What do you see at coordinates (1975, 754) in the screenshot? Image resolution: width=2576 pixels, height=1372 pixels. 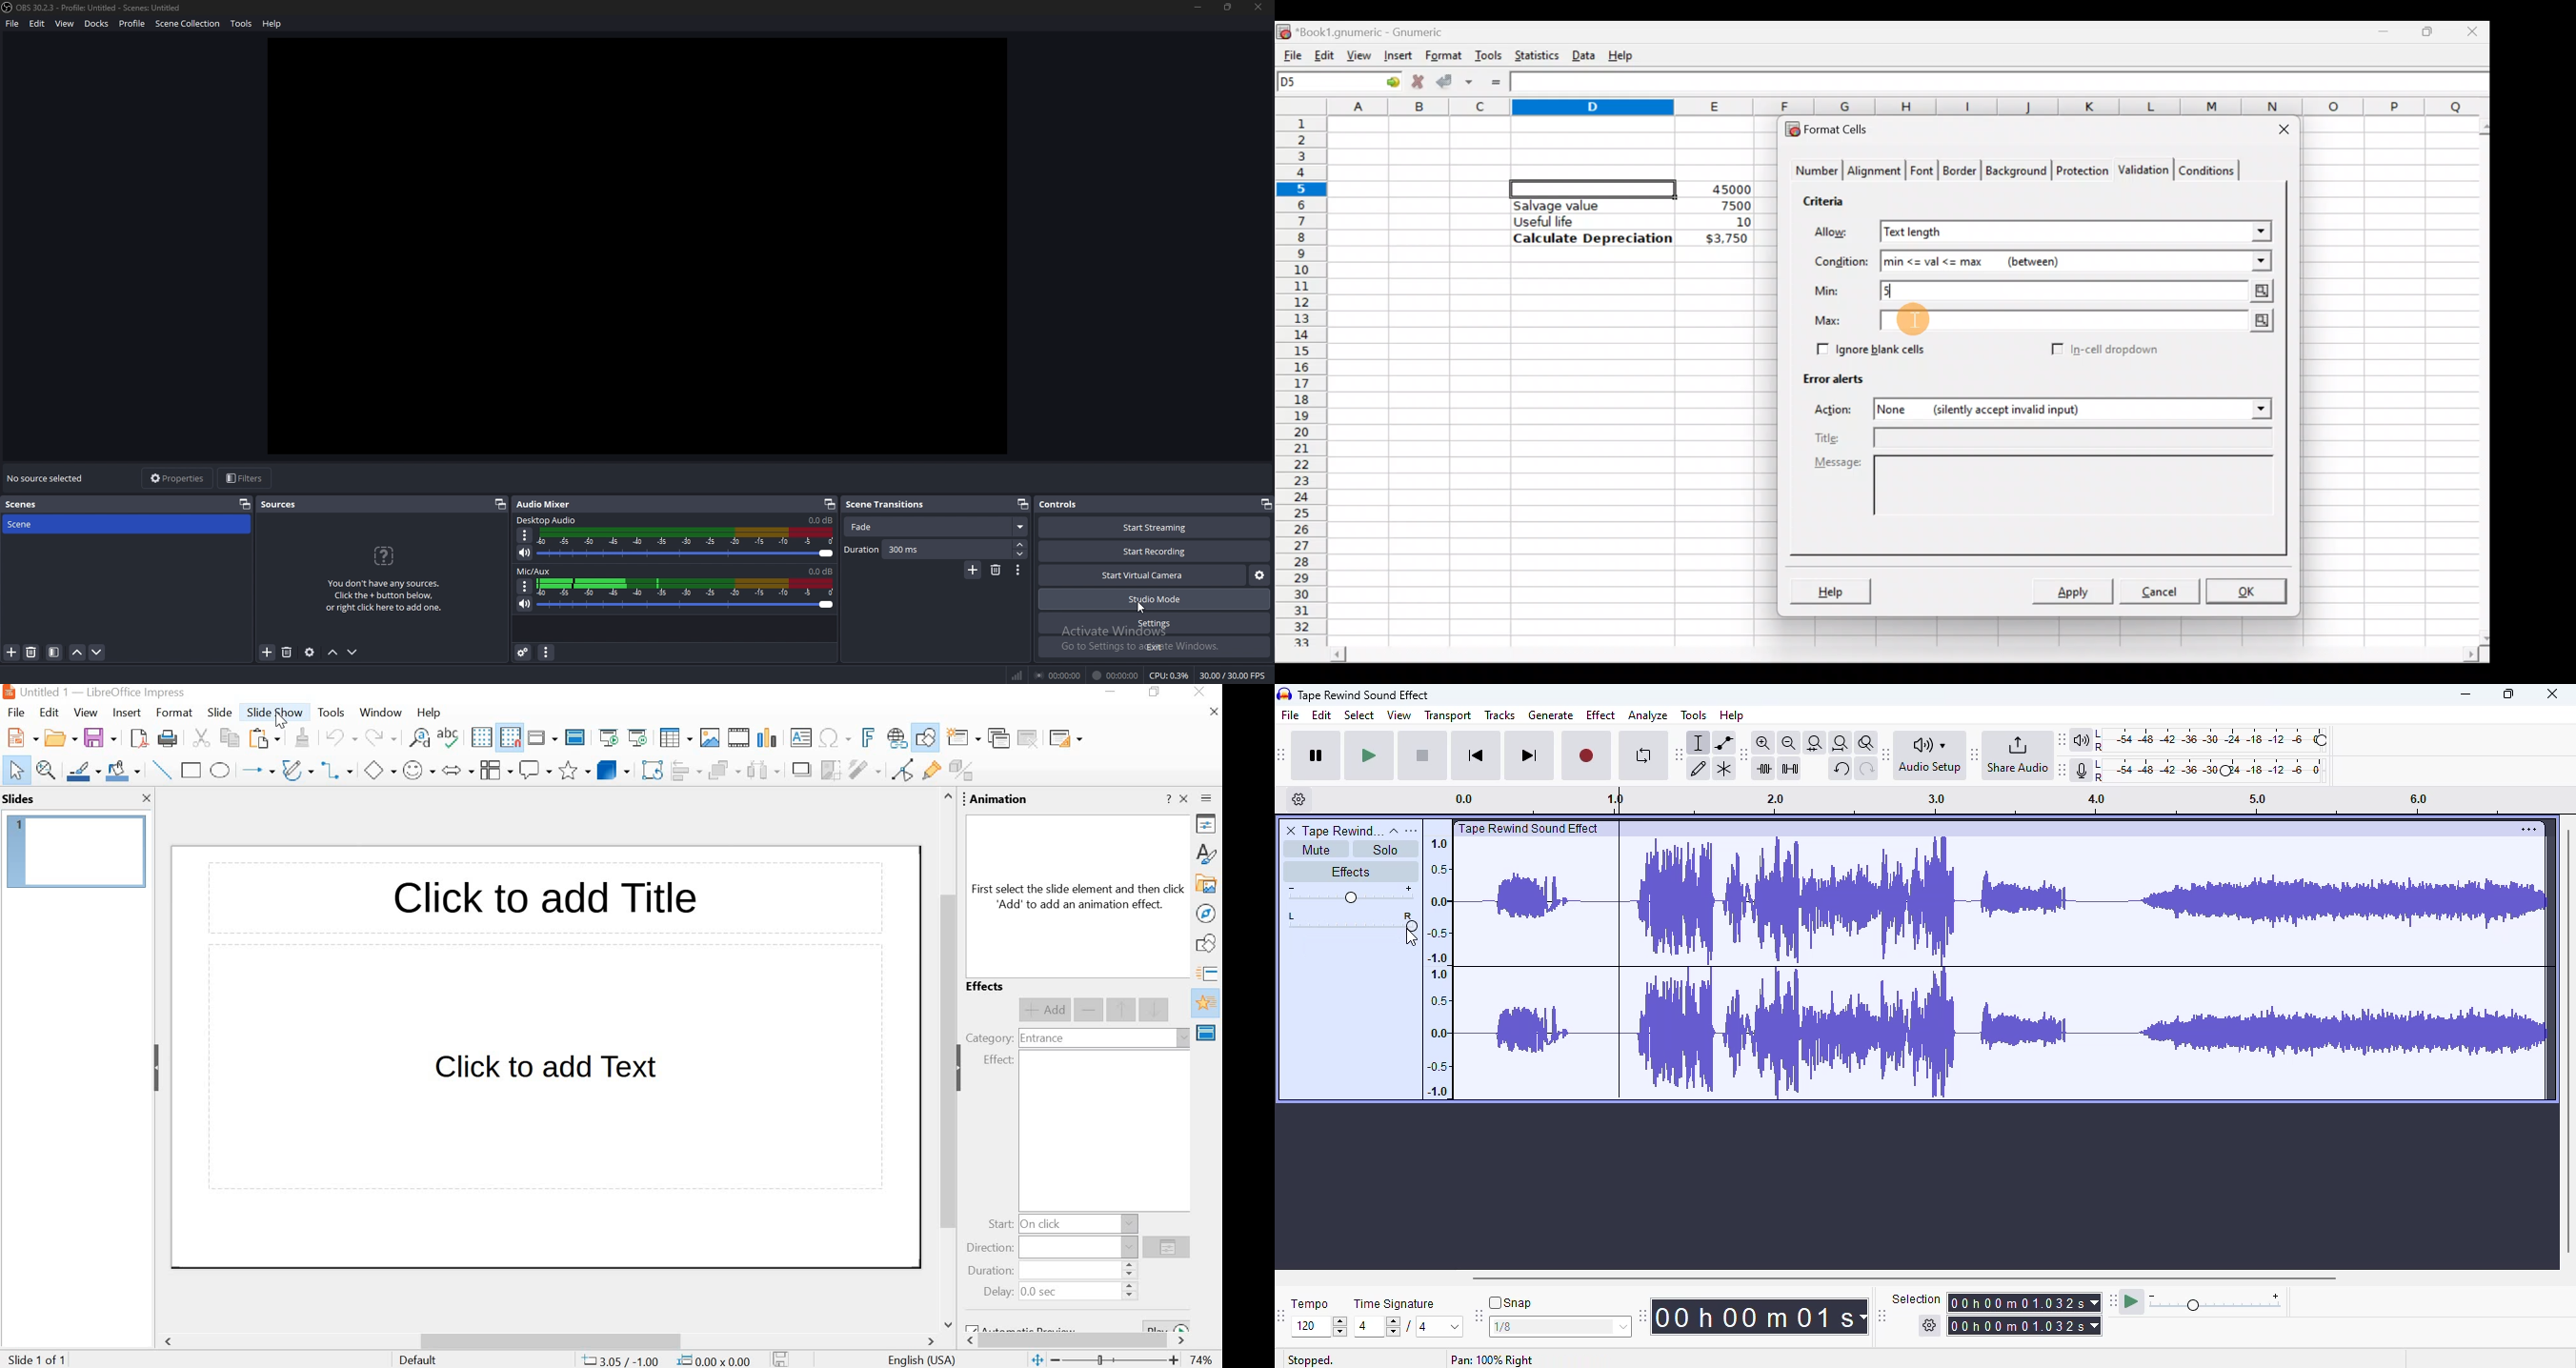 I see `audacity share audio toolbar` at bounding box center [1975, 754].